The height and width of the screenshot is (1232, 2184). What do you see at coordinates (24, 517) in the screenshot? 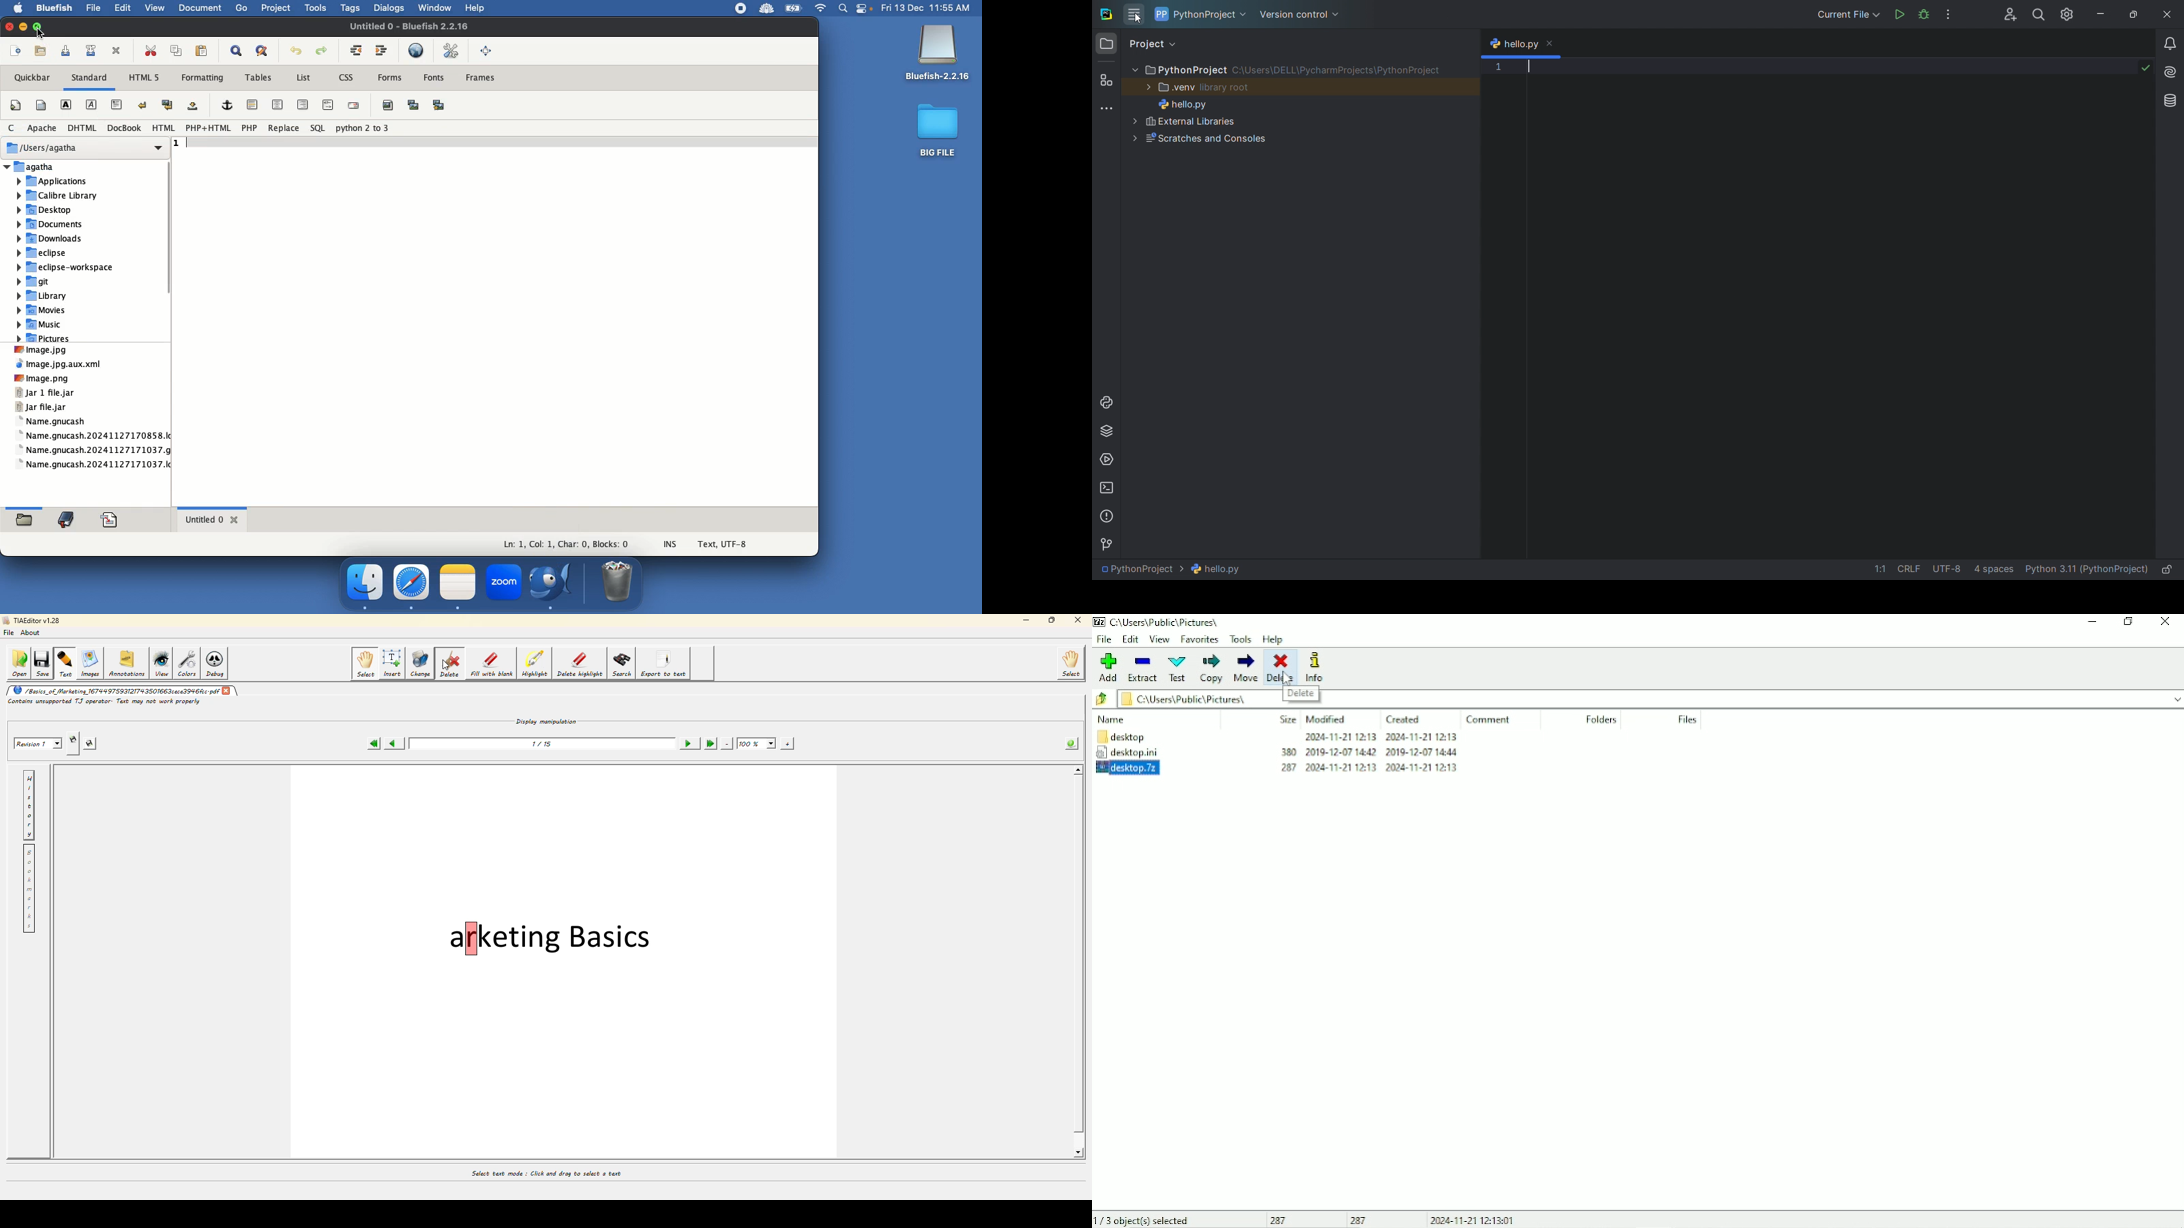
I see `folders` at bounding box center [24, 517].